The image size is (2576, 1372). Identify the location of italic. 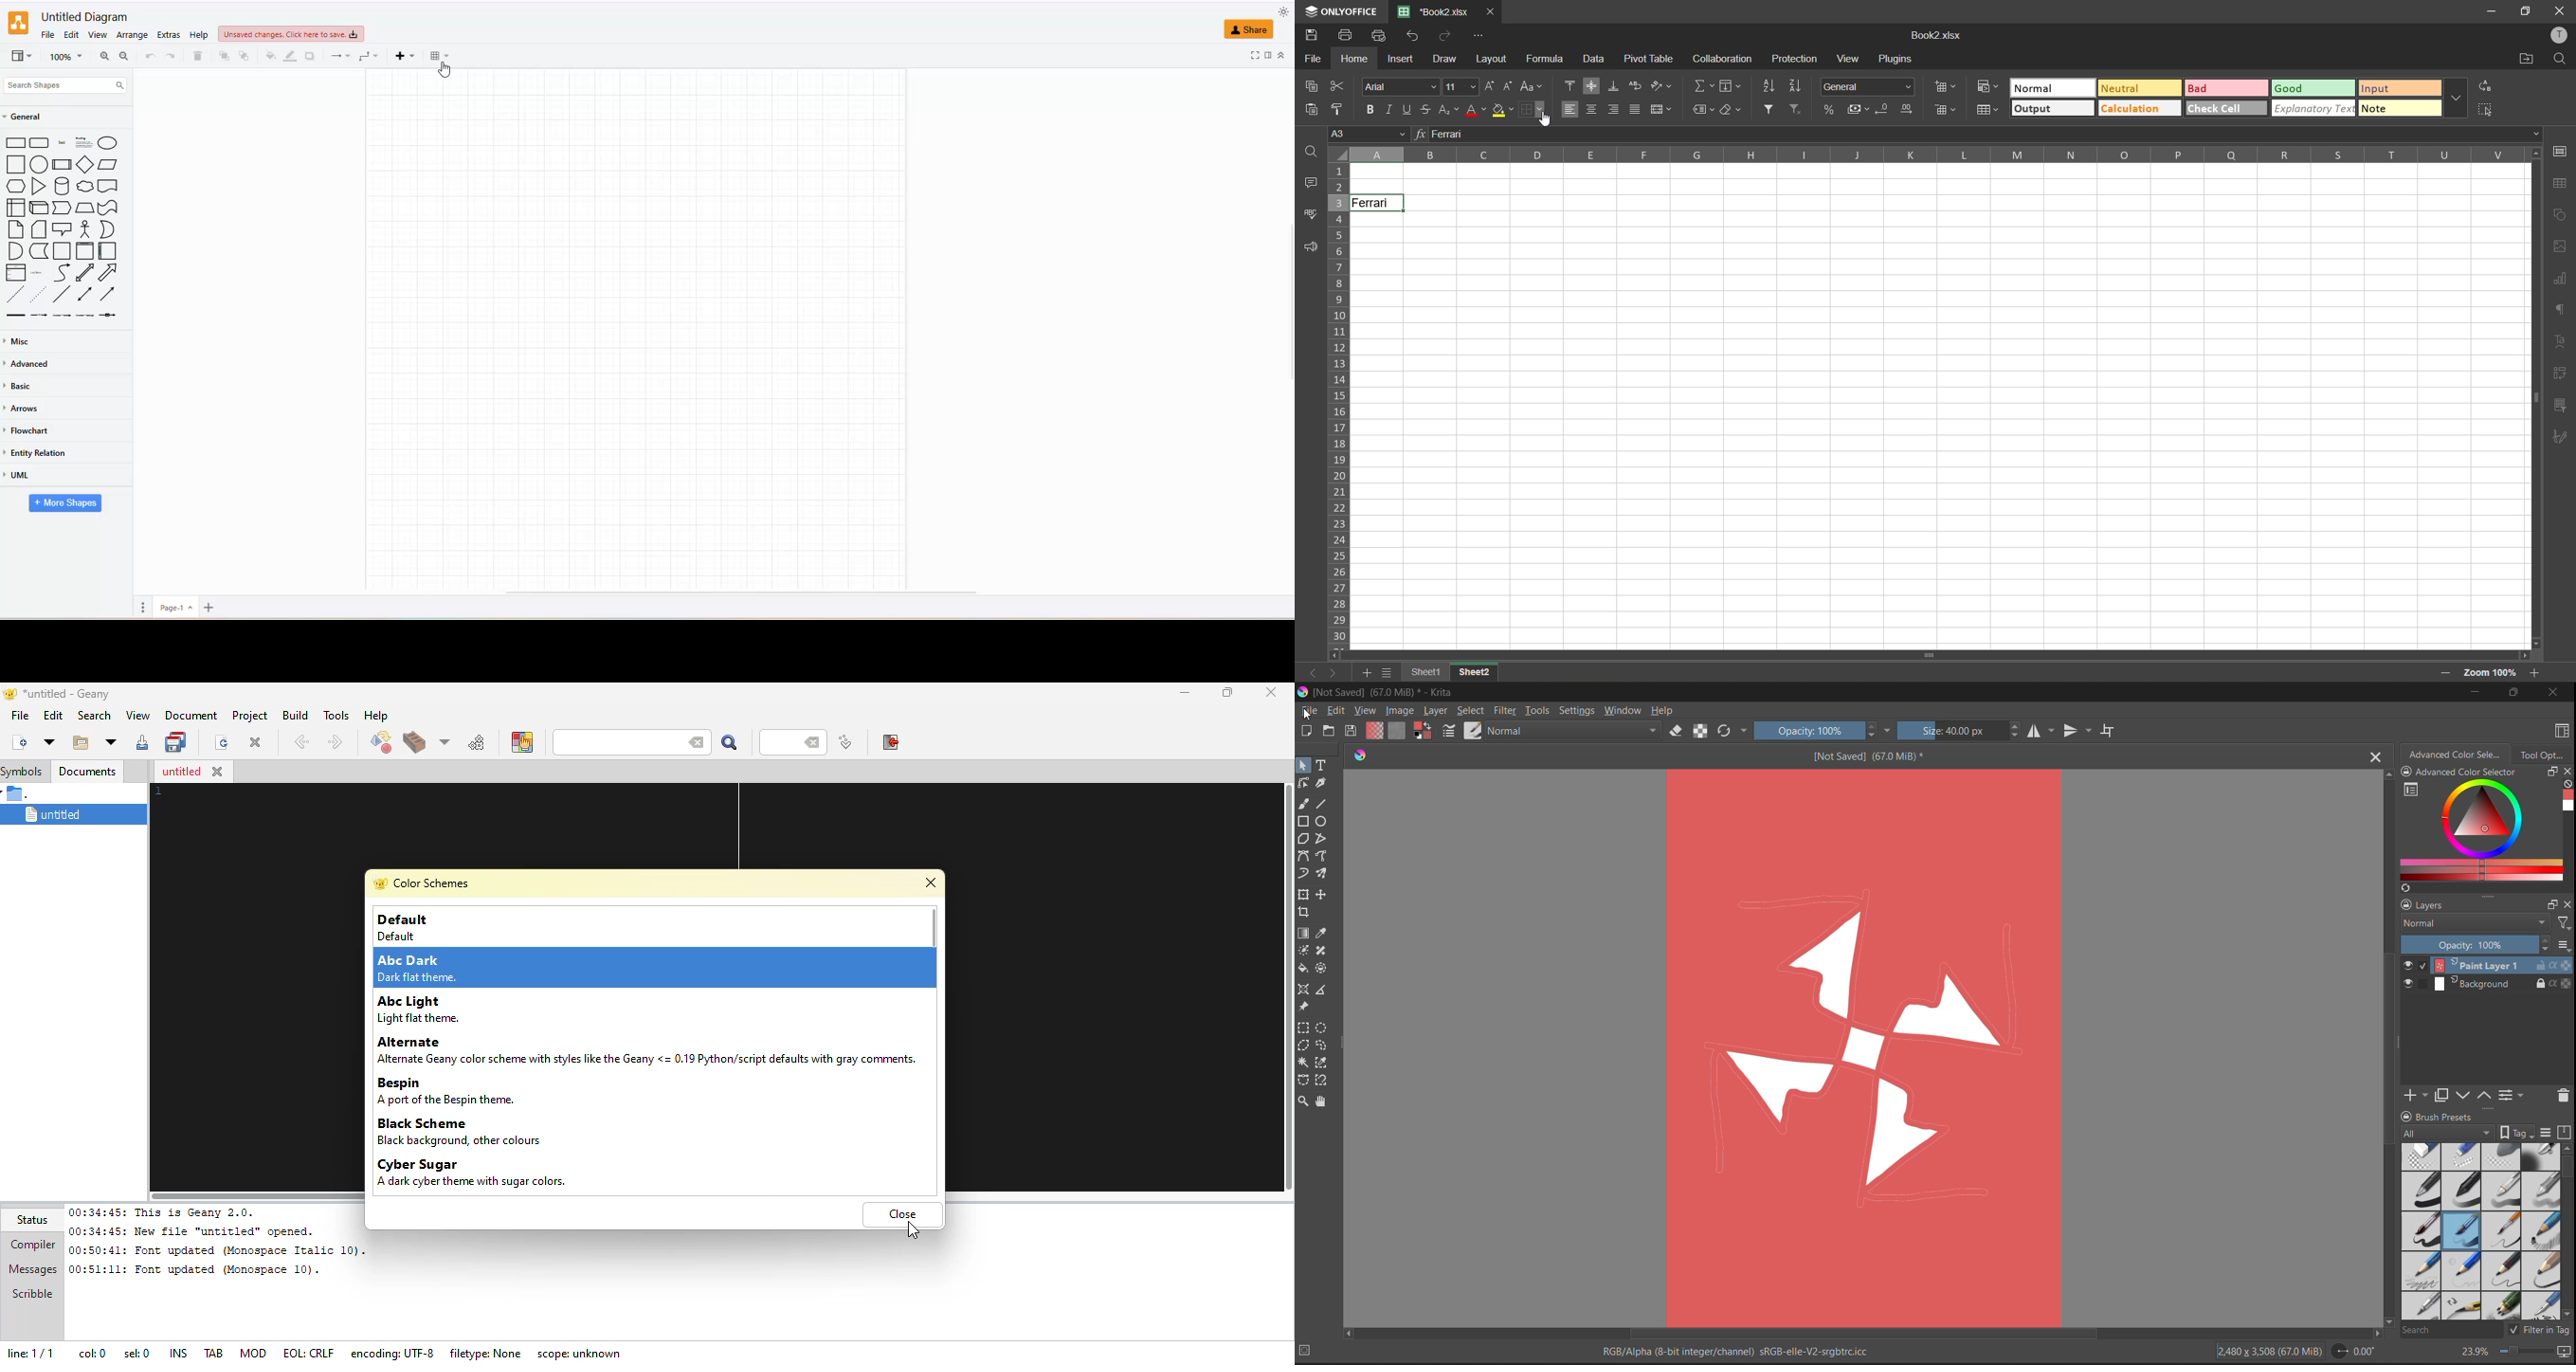
(1390, 111).